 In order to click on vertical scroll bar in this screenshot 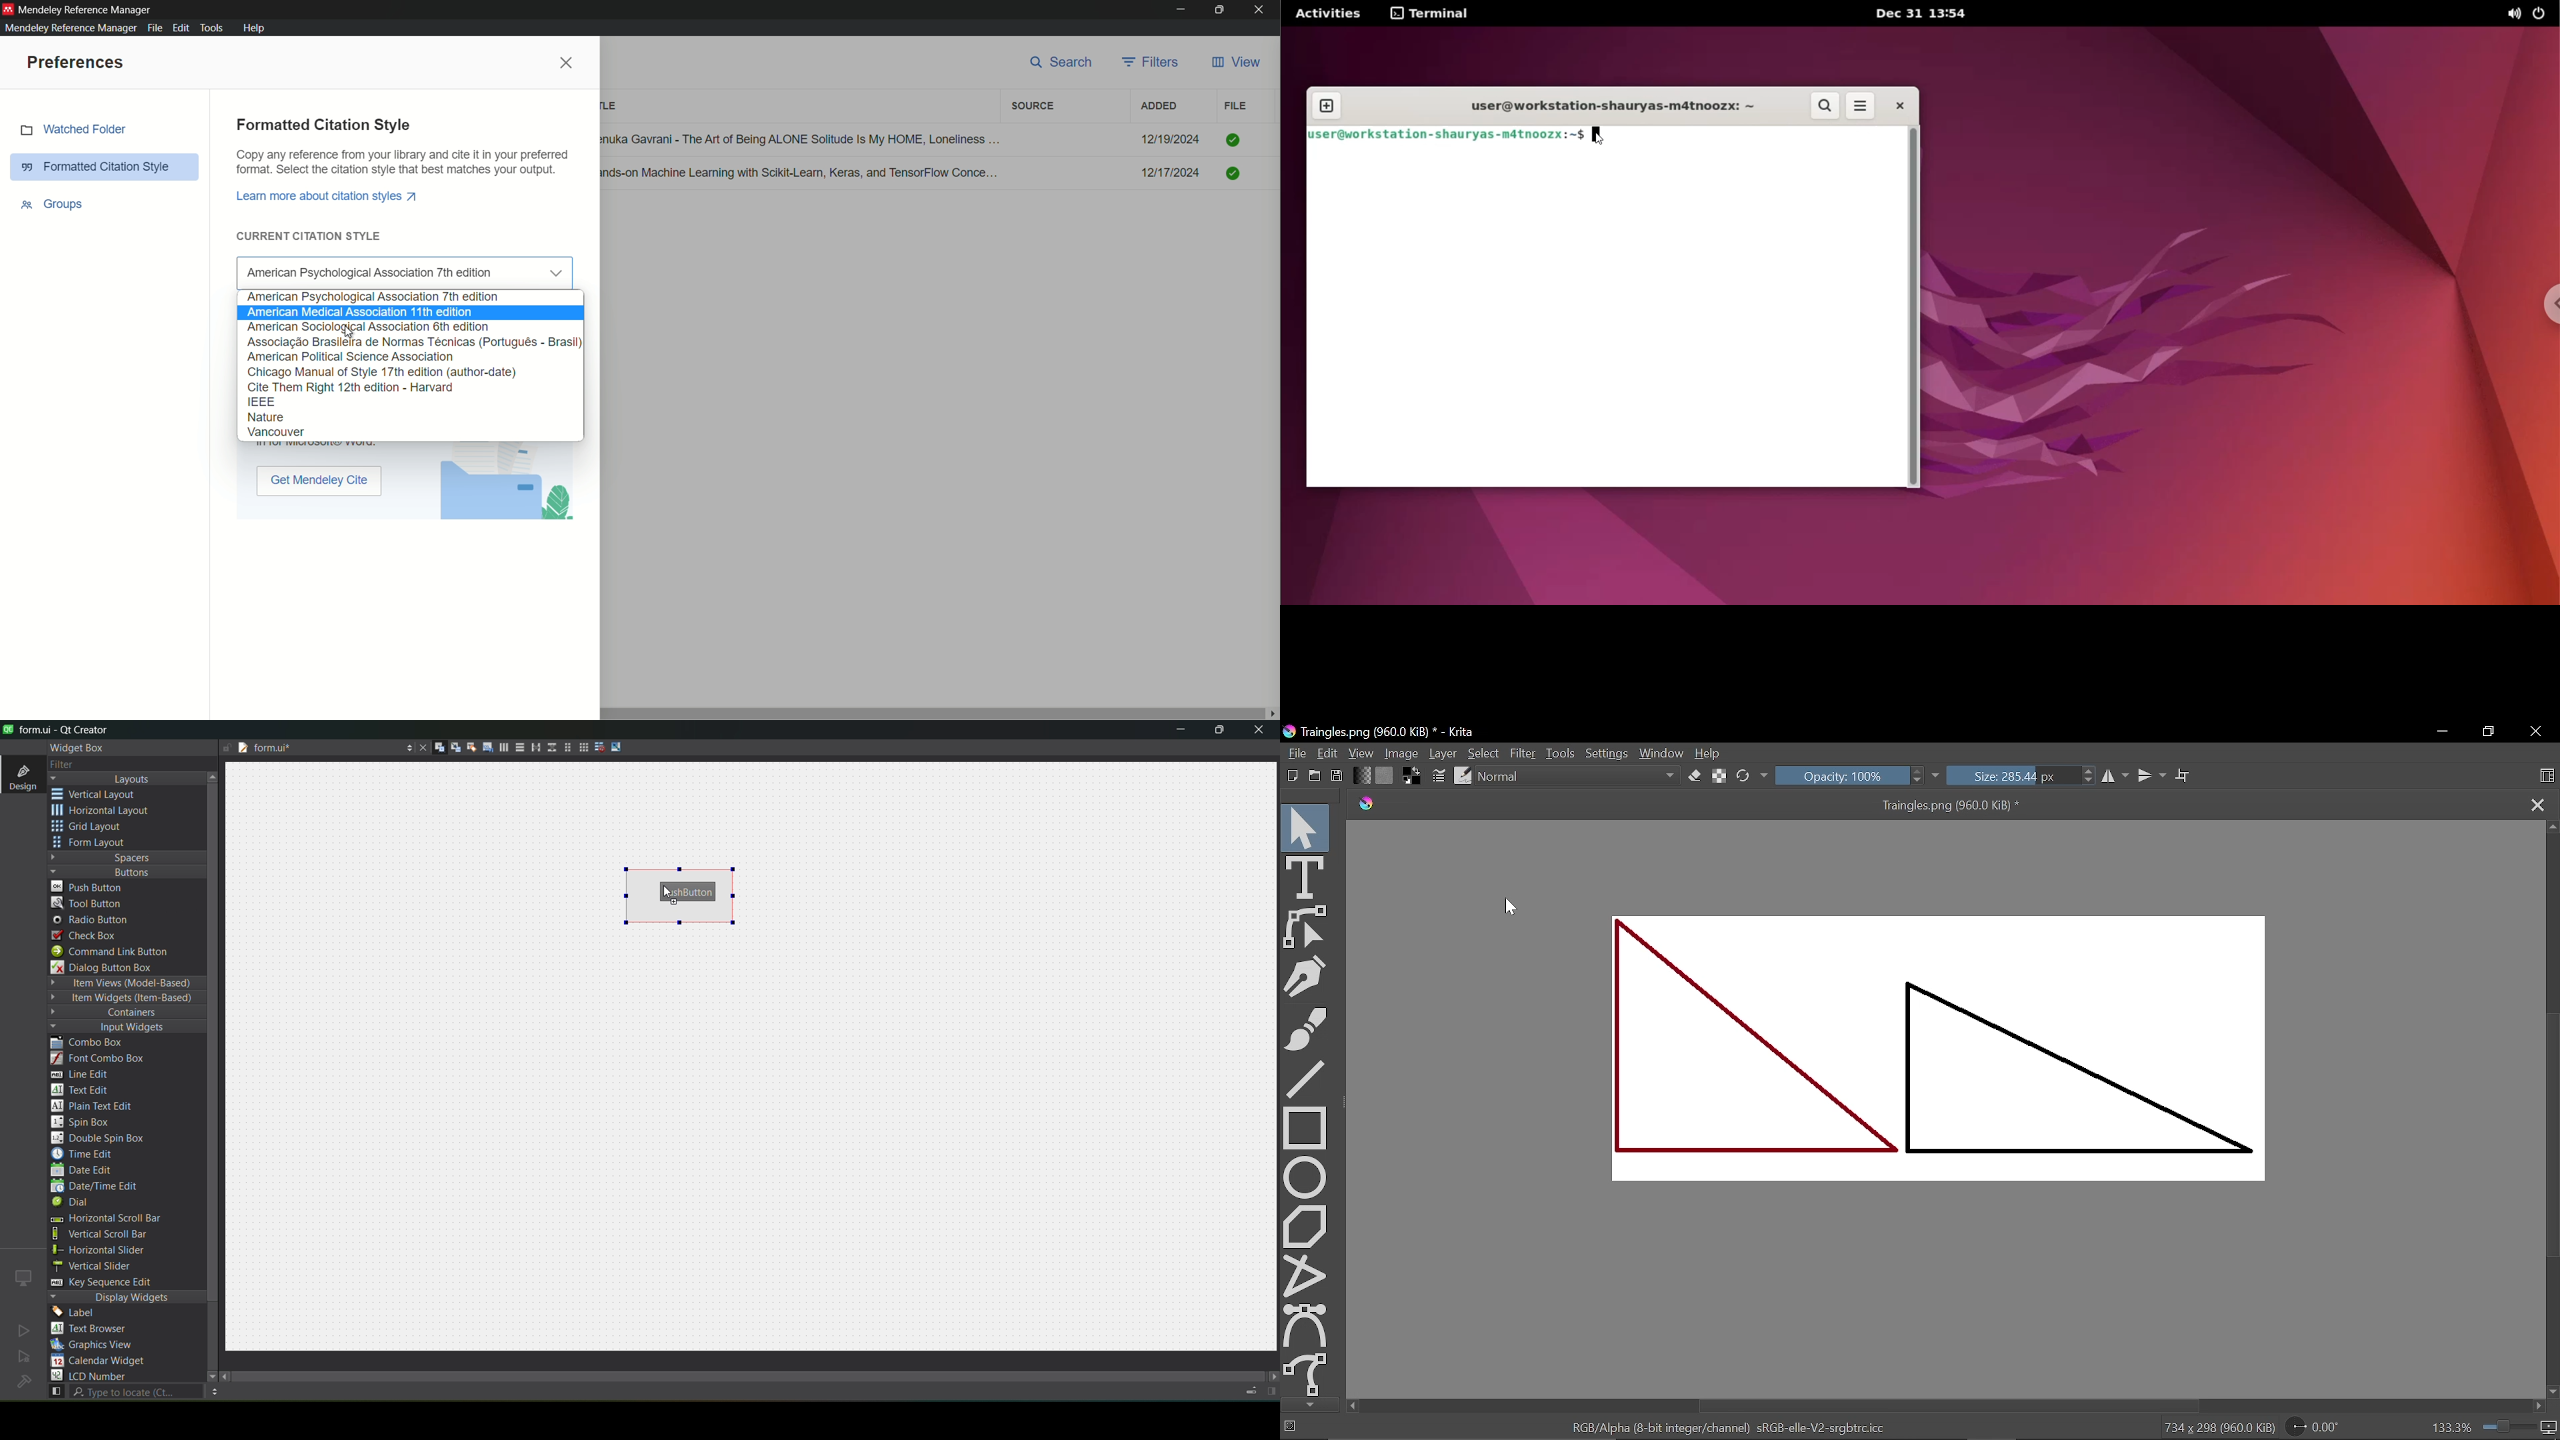, I will do `click(115, 1235)`.